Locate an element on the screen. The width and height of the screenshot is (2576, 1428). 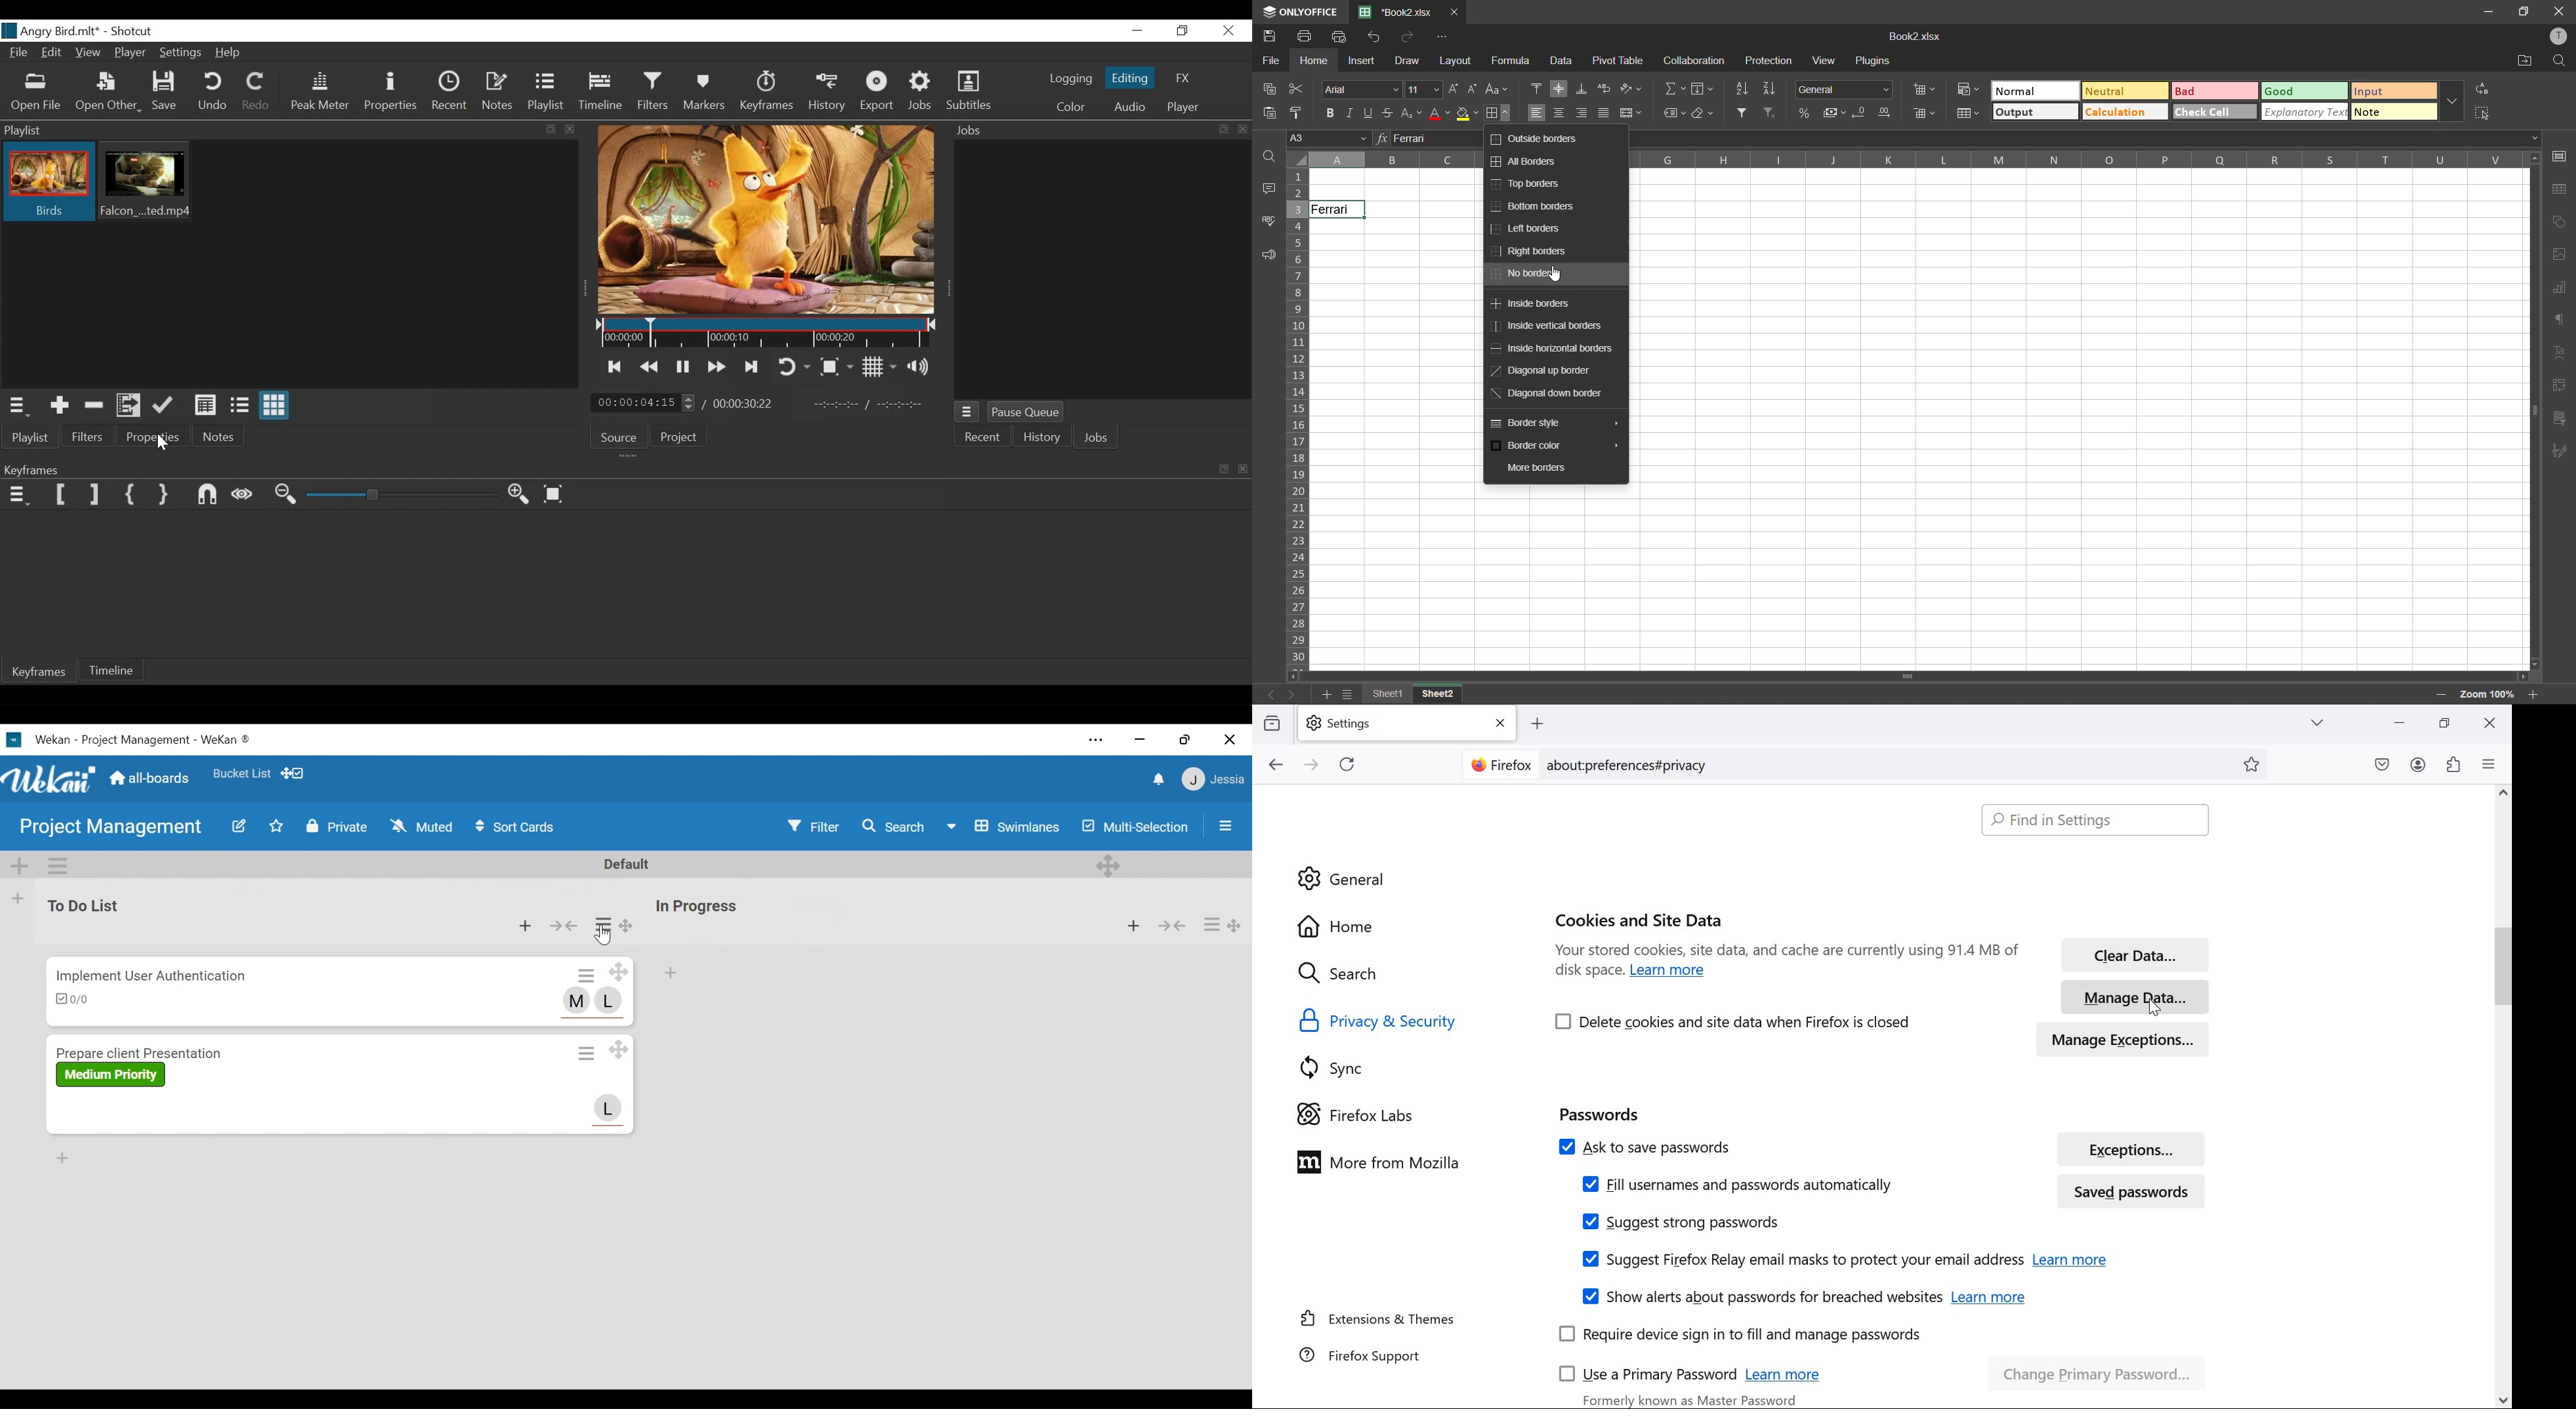
minimize is located at coordinates (2400, 723).